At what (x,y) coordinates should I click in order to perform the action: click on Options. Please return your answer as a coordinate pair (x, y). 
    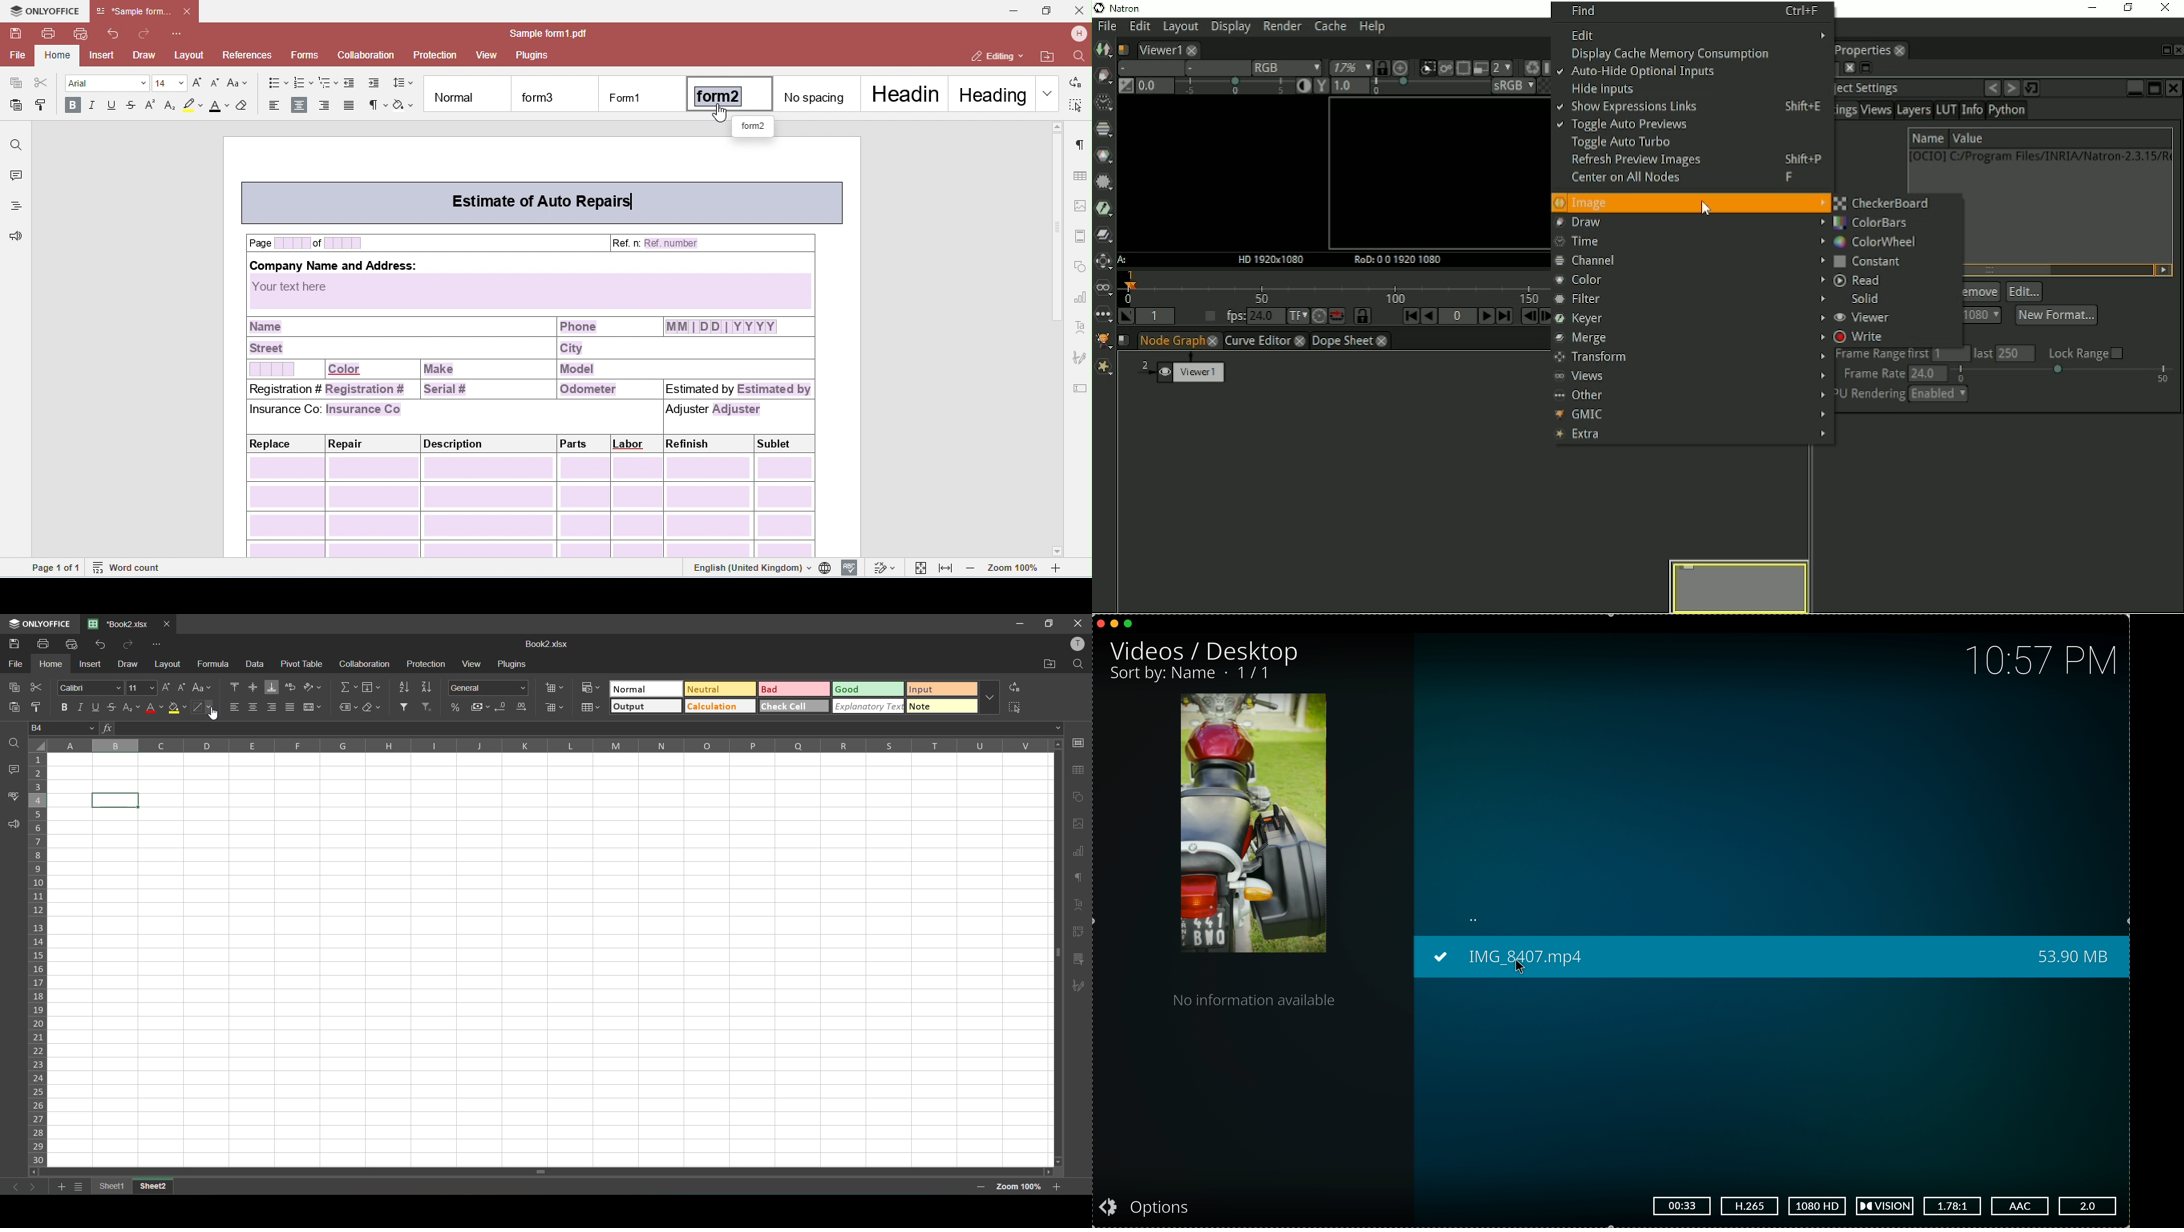
    Looking at the image, I should click on (1155, 1204).